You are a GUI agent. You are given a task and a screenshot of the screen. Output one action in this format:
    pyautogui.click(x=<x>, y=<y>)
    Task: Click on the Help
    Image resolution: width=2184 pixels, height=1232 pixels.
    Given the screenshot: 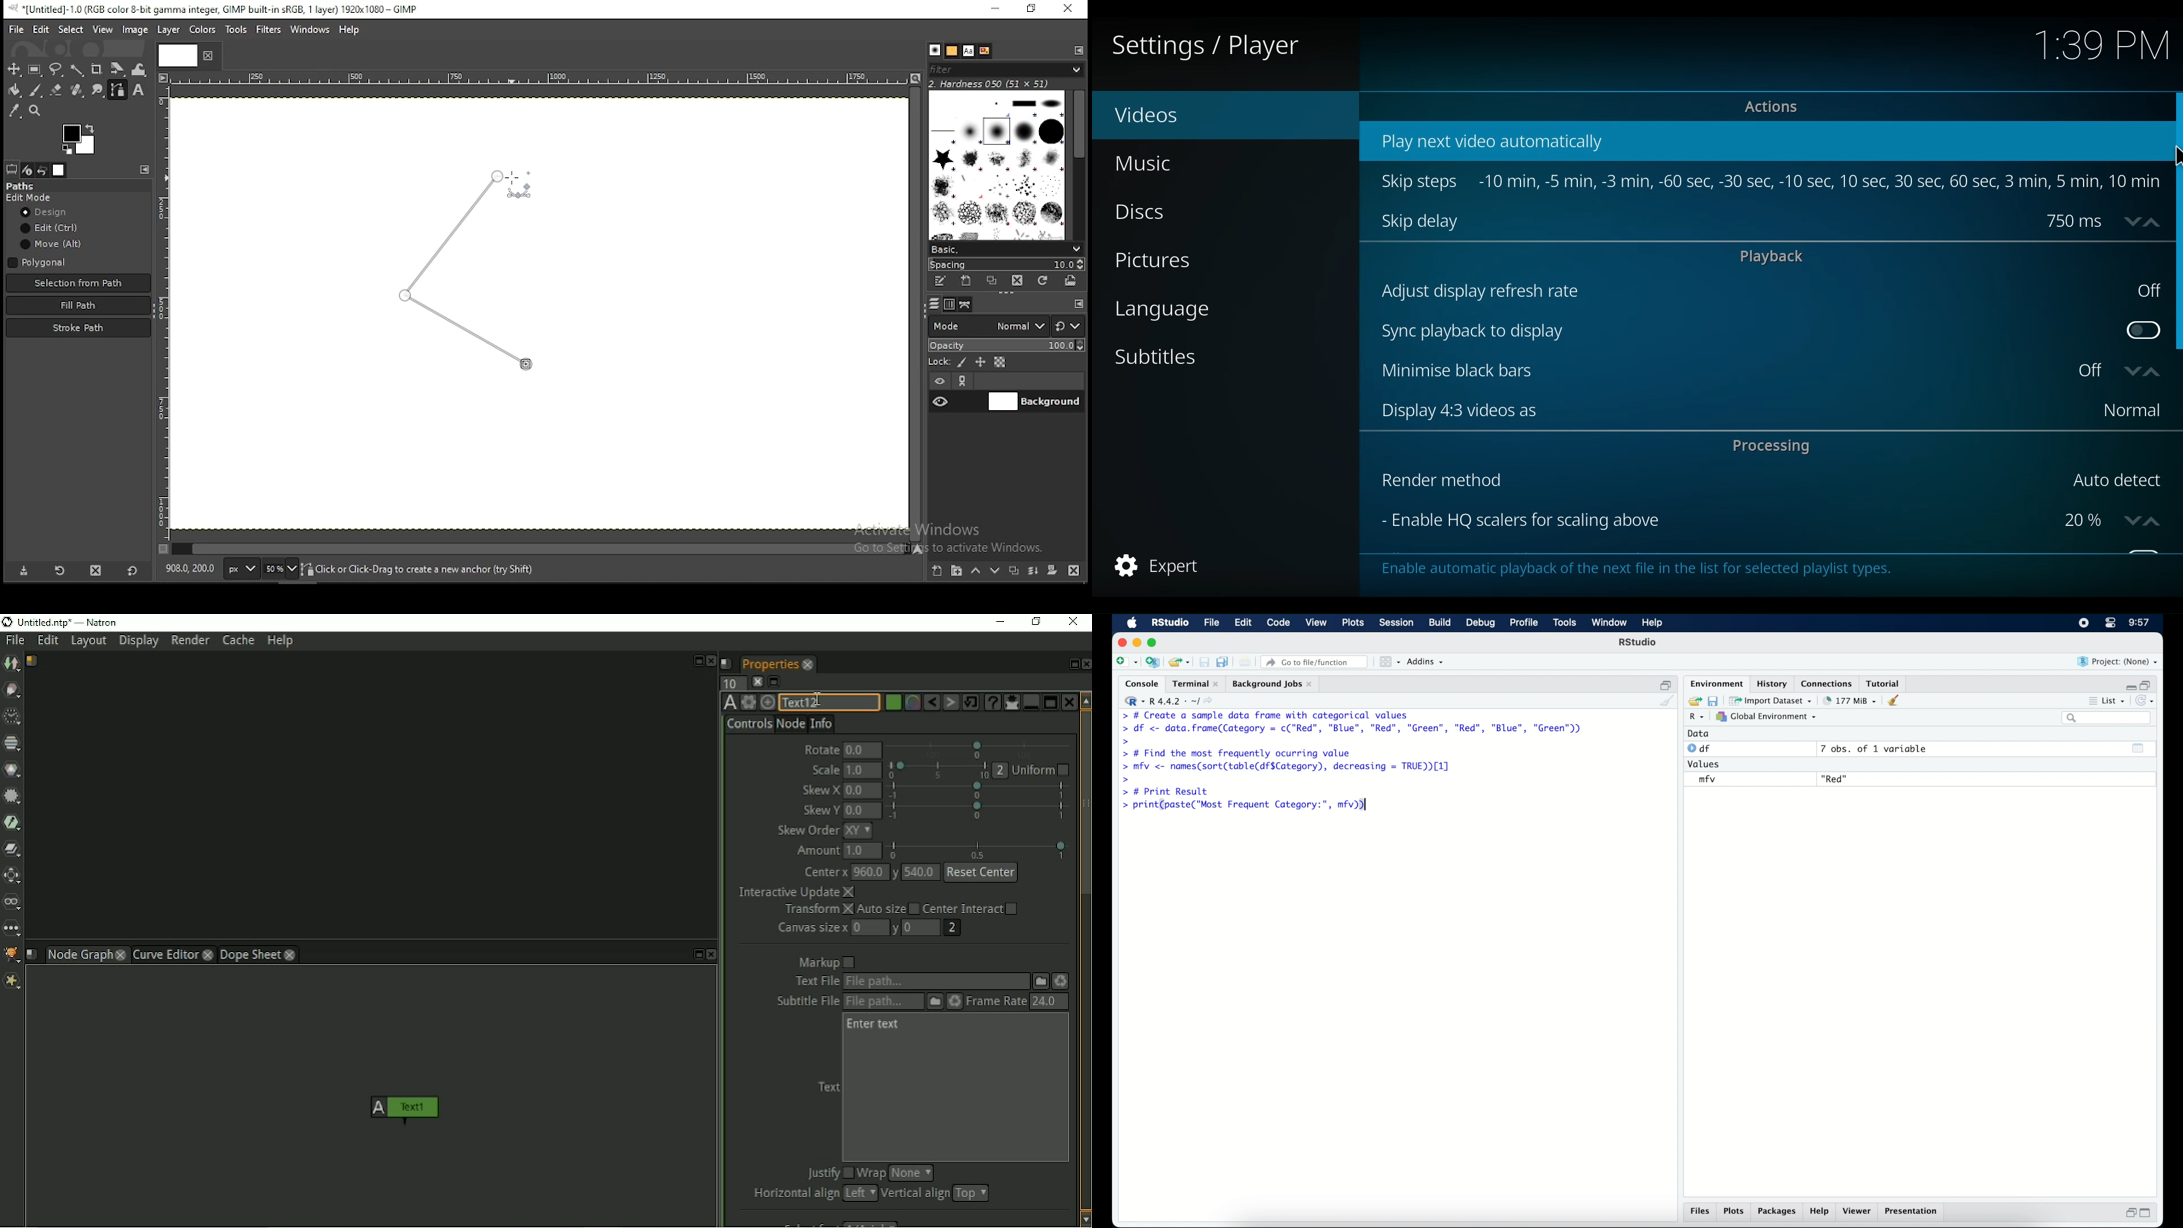 What is the action you would take?
    pyautogui.click(x=282, y=642)
    